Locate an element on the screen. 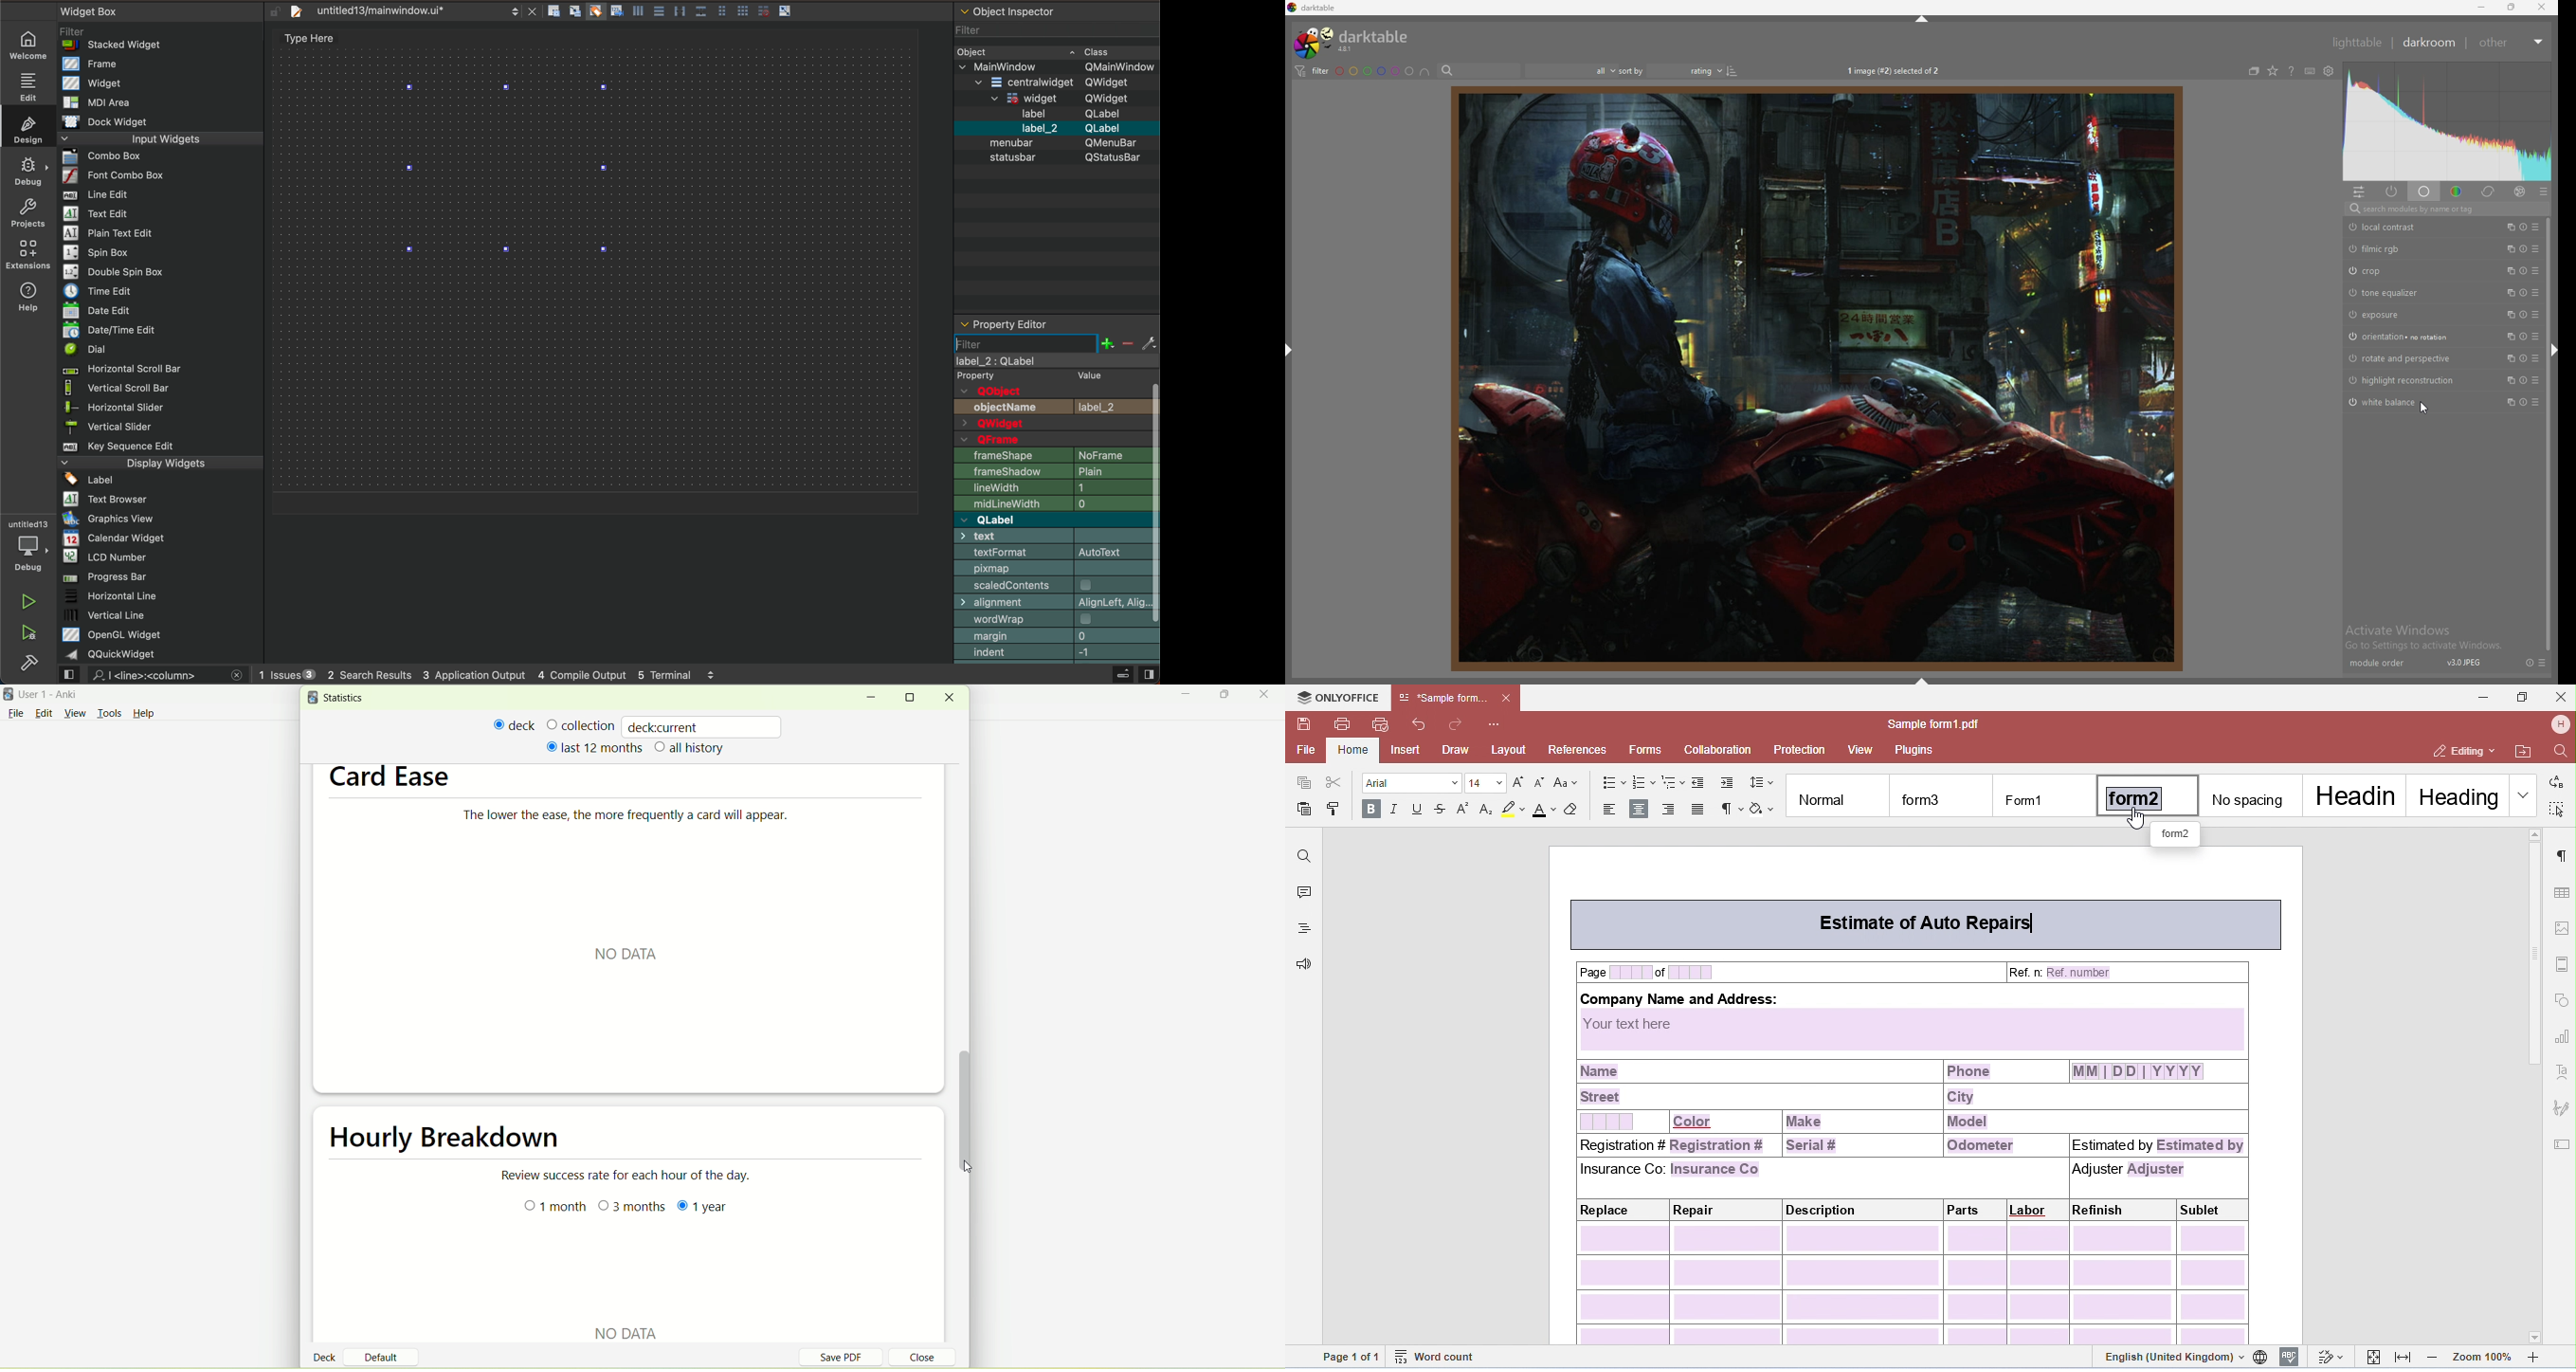  label widget is located at coordinates (510, 168).